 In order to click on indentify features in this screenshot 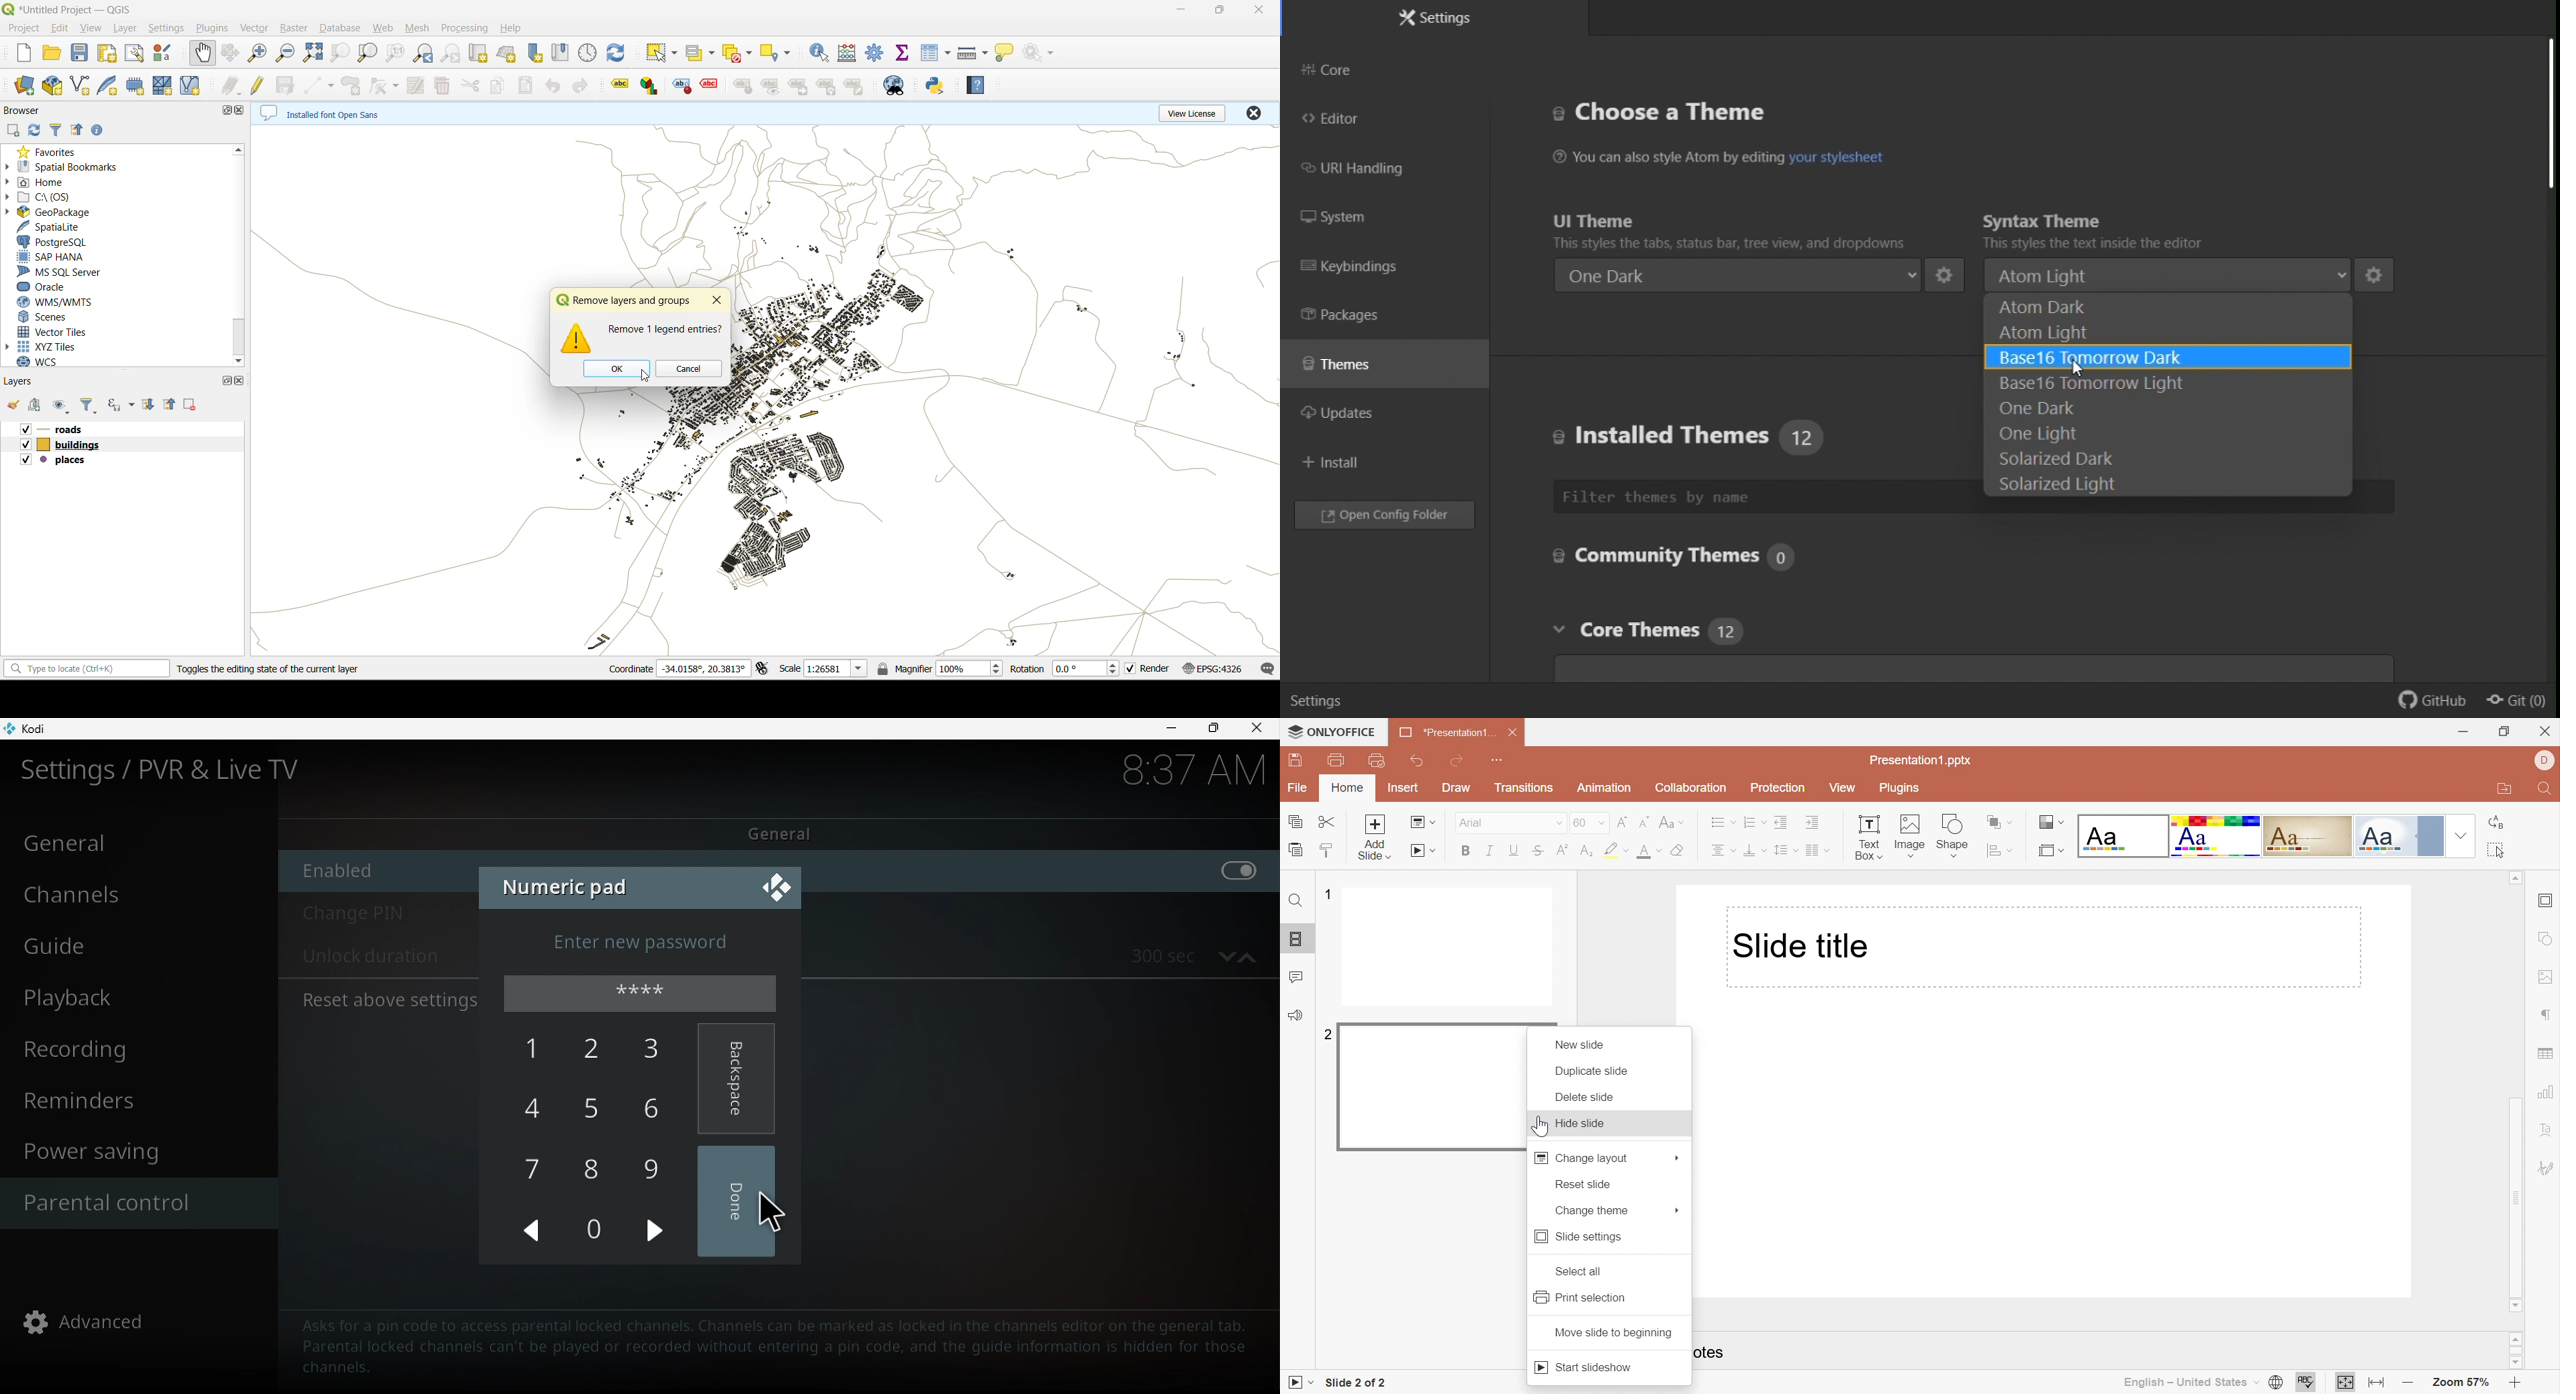, I will do `click(819, 57)`.